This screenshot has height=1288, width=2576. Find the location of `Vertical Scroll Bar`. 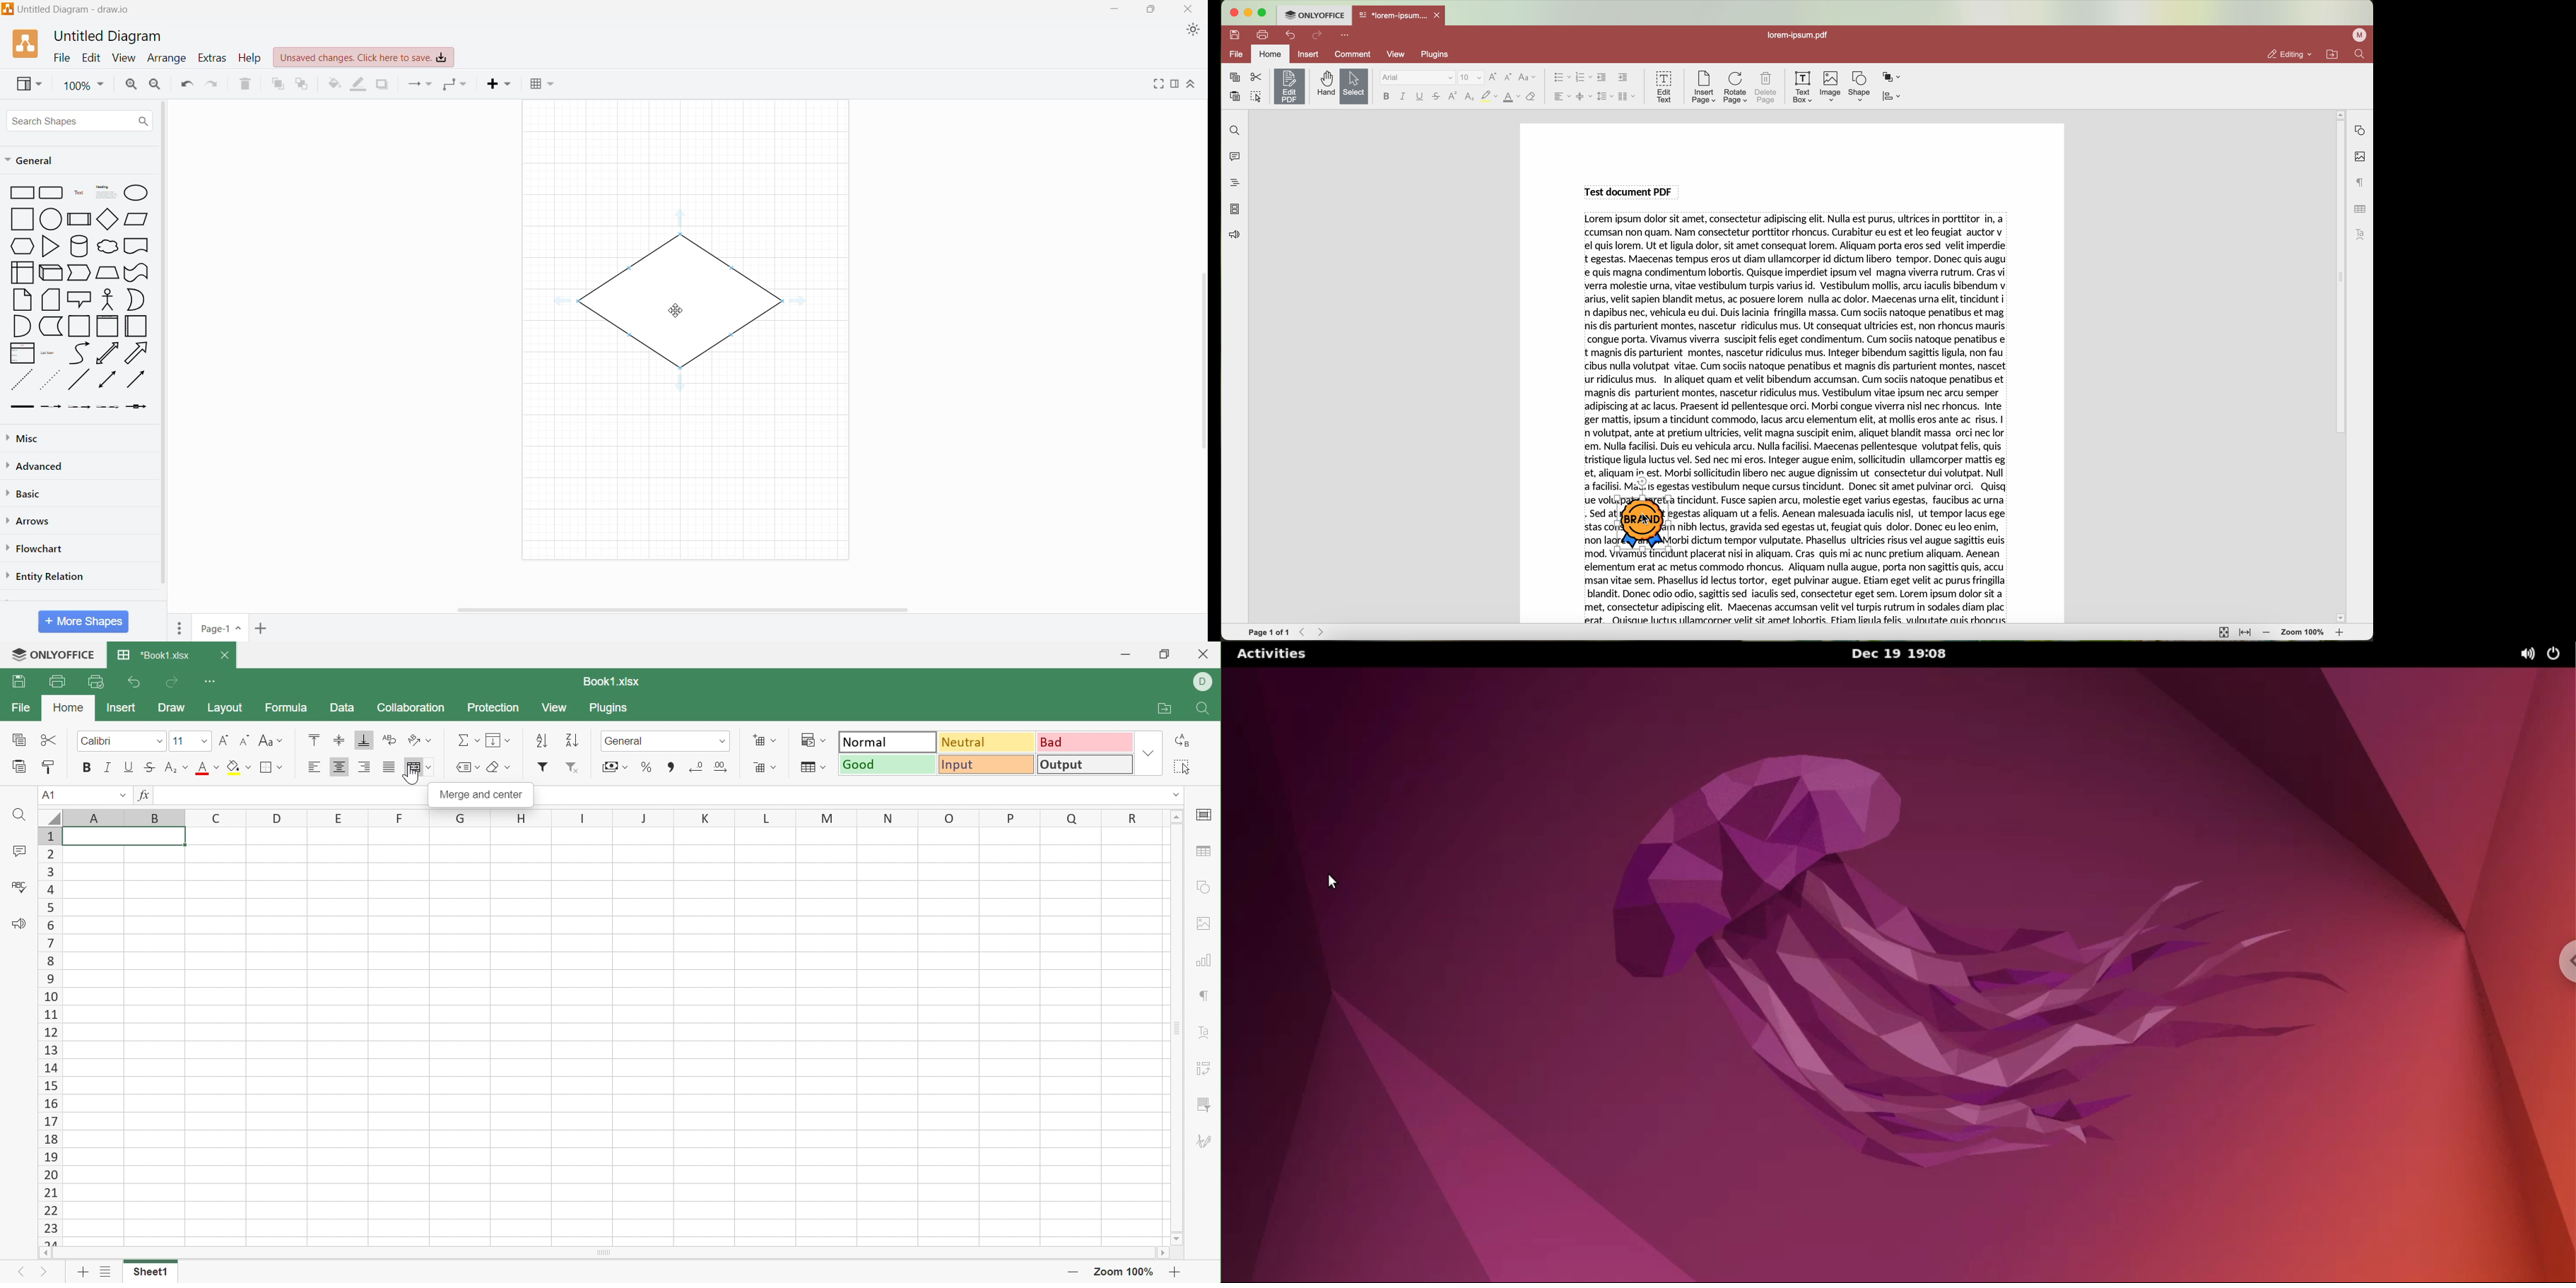

Vertical Scroll Bar is located at coordinates (166, 353).